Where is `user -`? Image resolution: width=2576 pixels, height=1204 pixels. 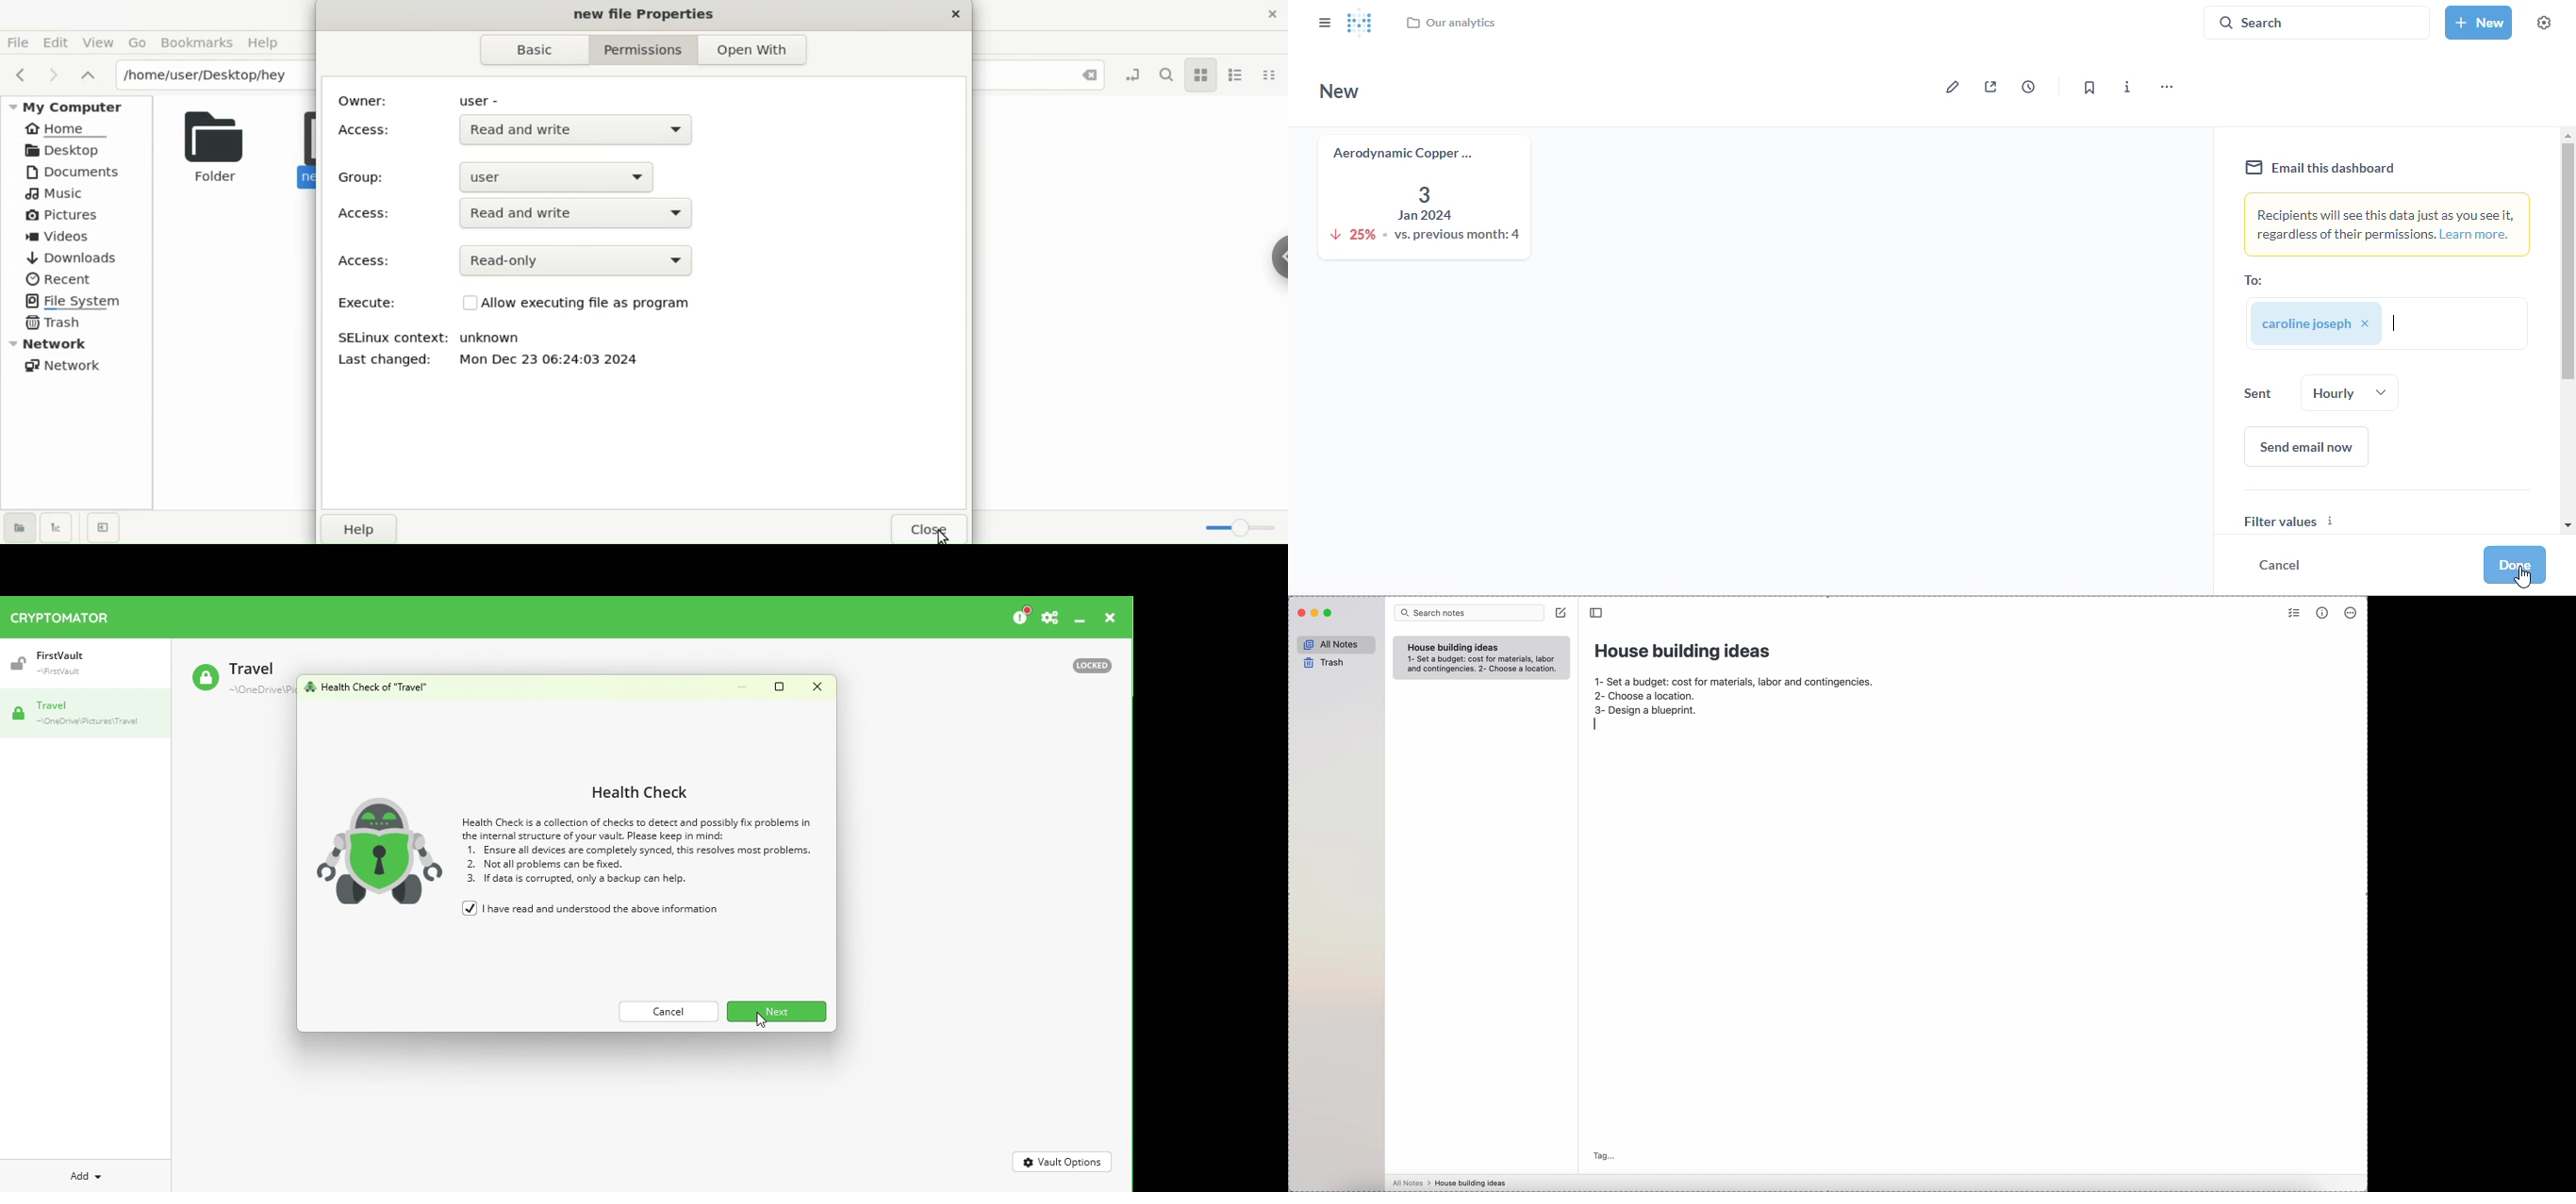 user - is located at coordinates (481, 100).